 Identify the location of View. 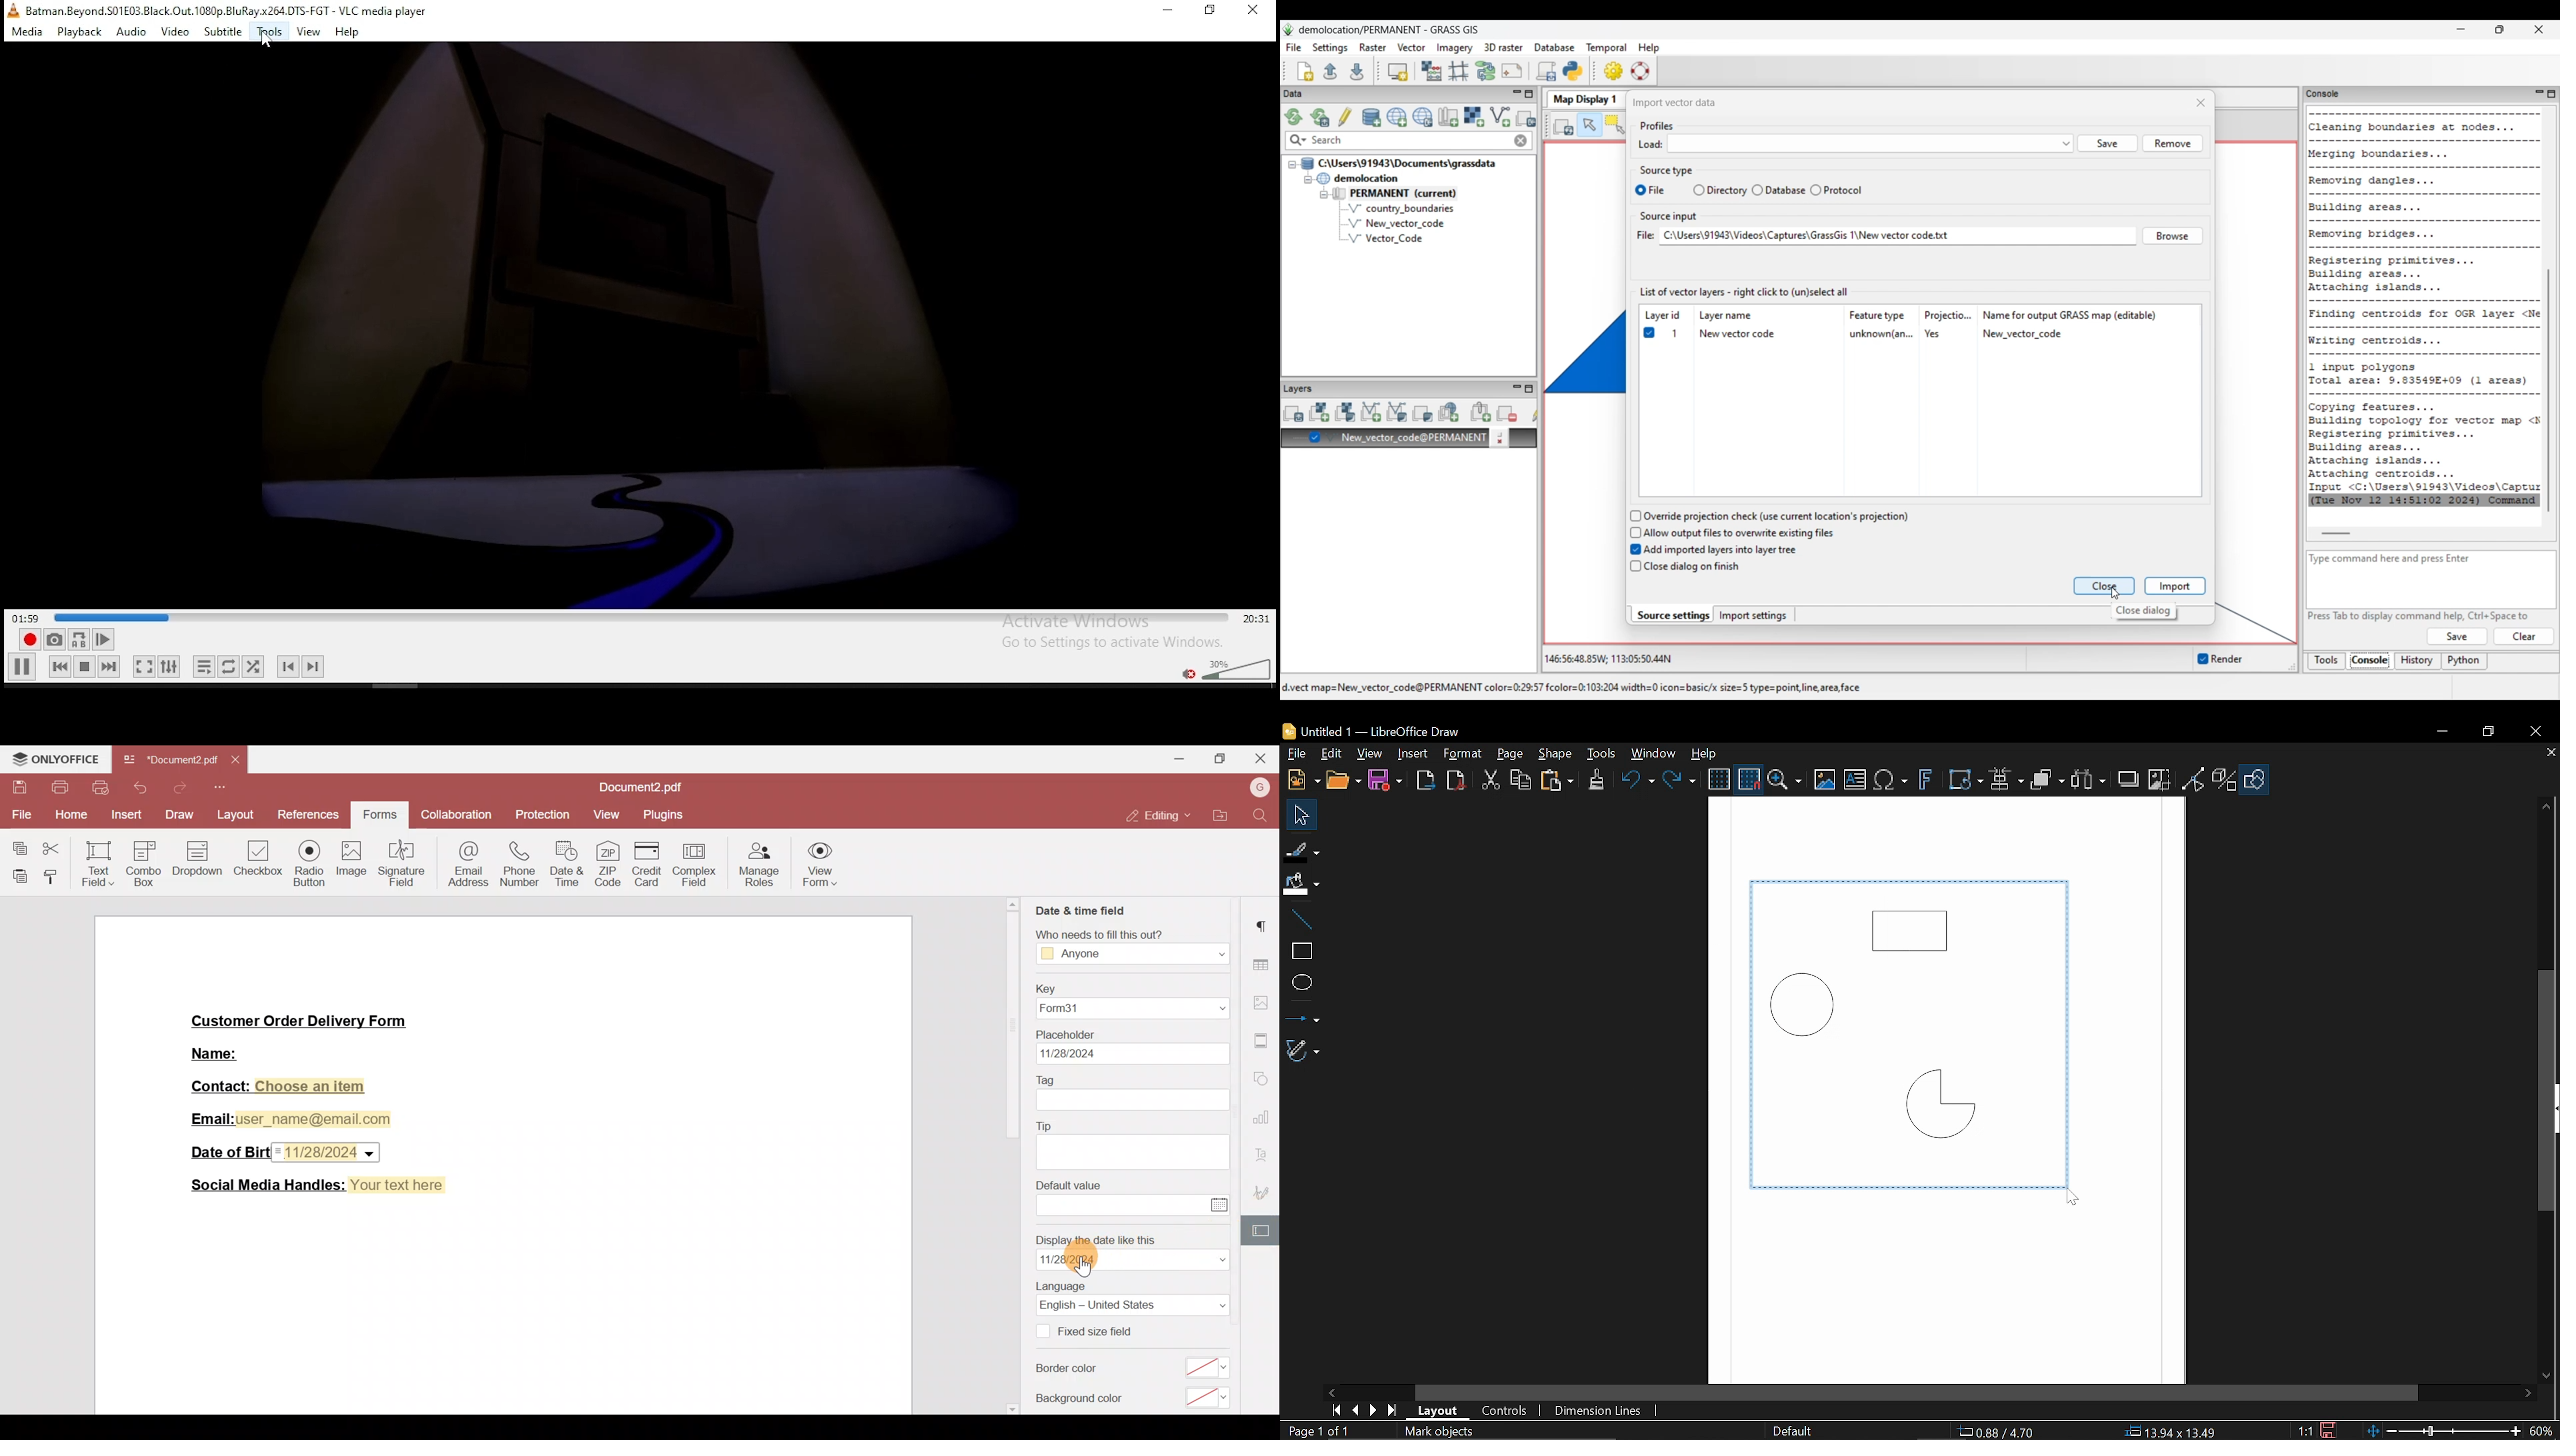
(1367, 755).